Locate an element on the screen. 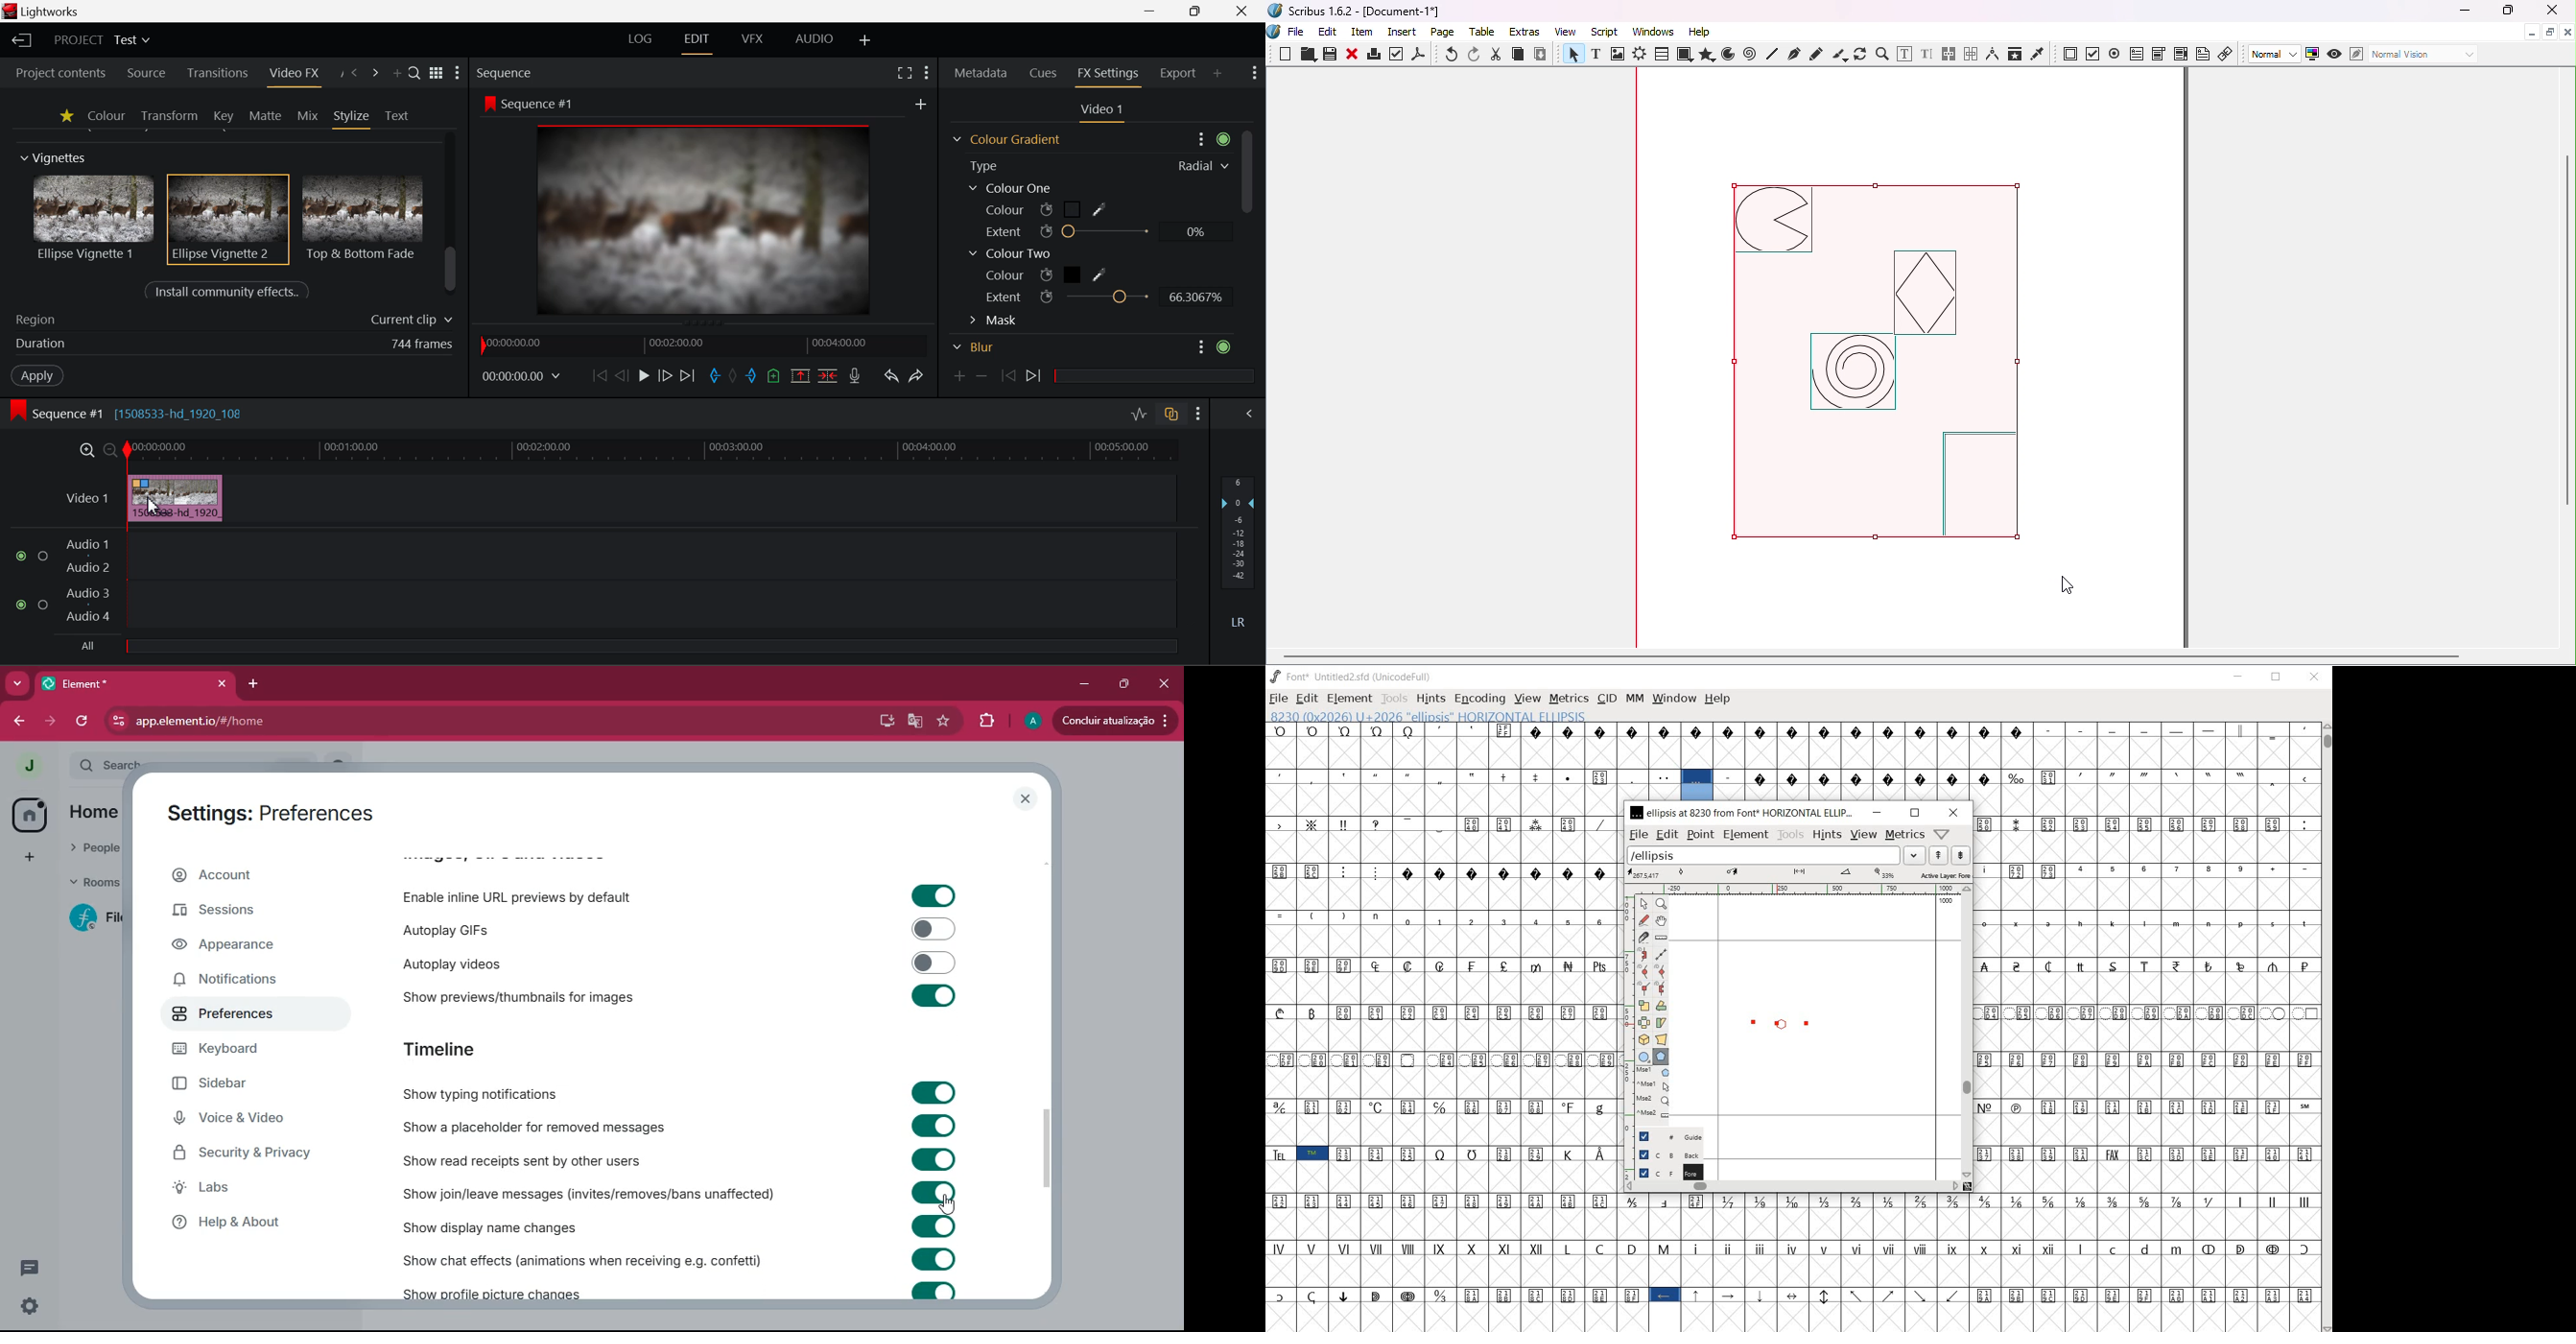  skew the selection is located at coordinates (1662, 1023).